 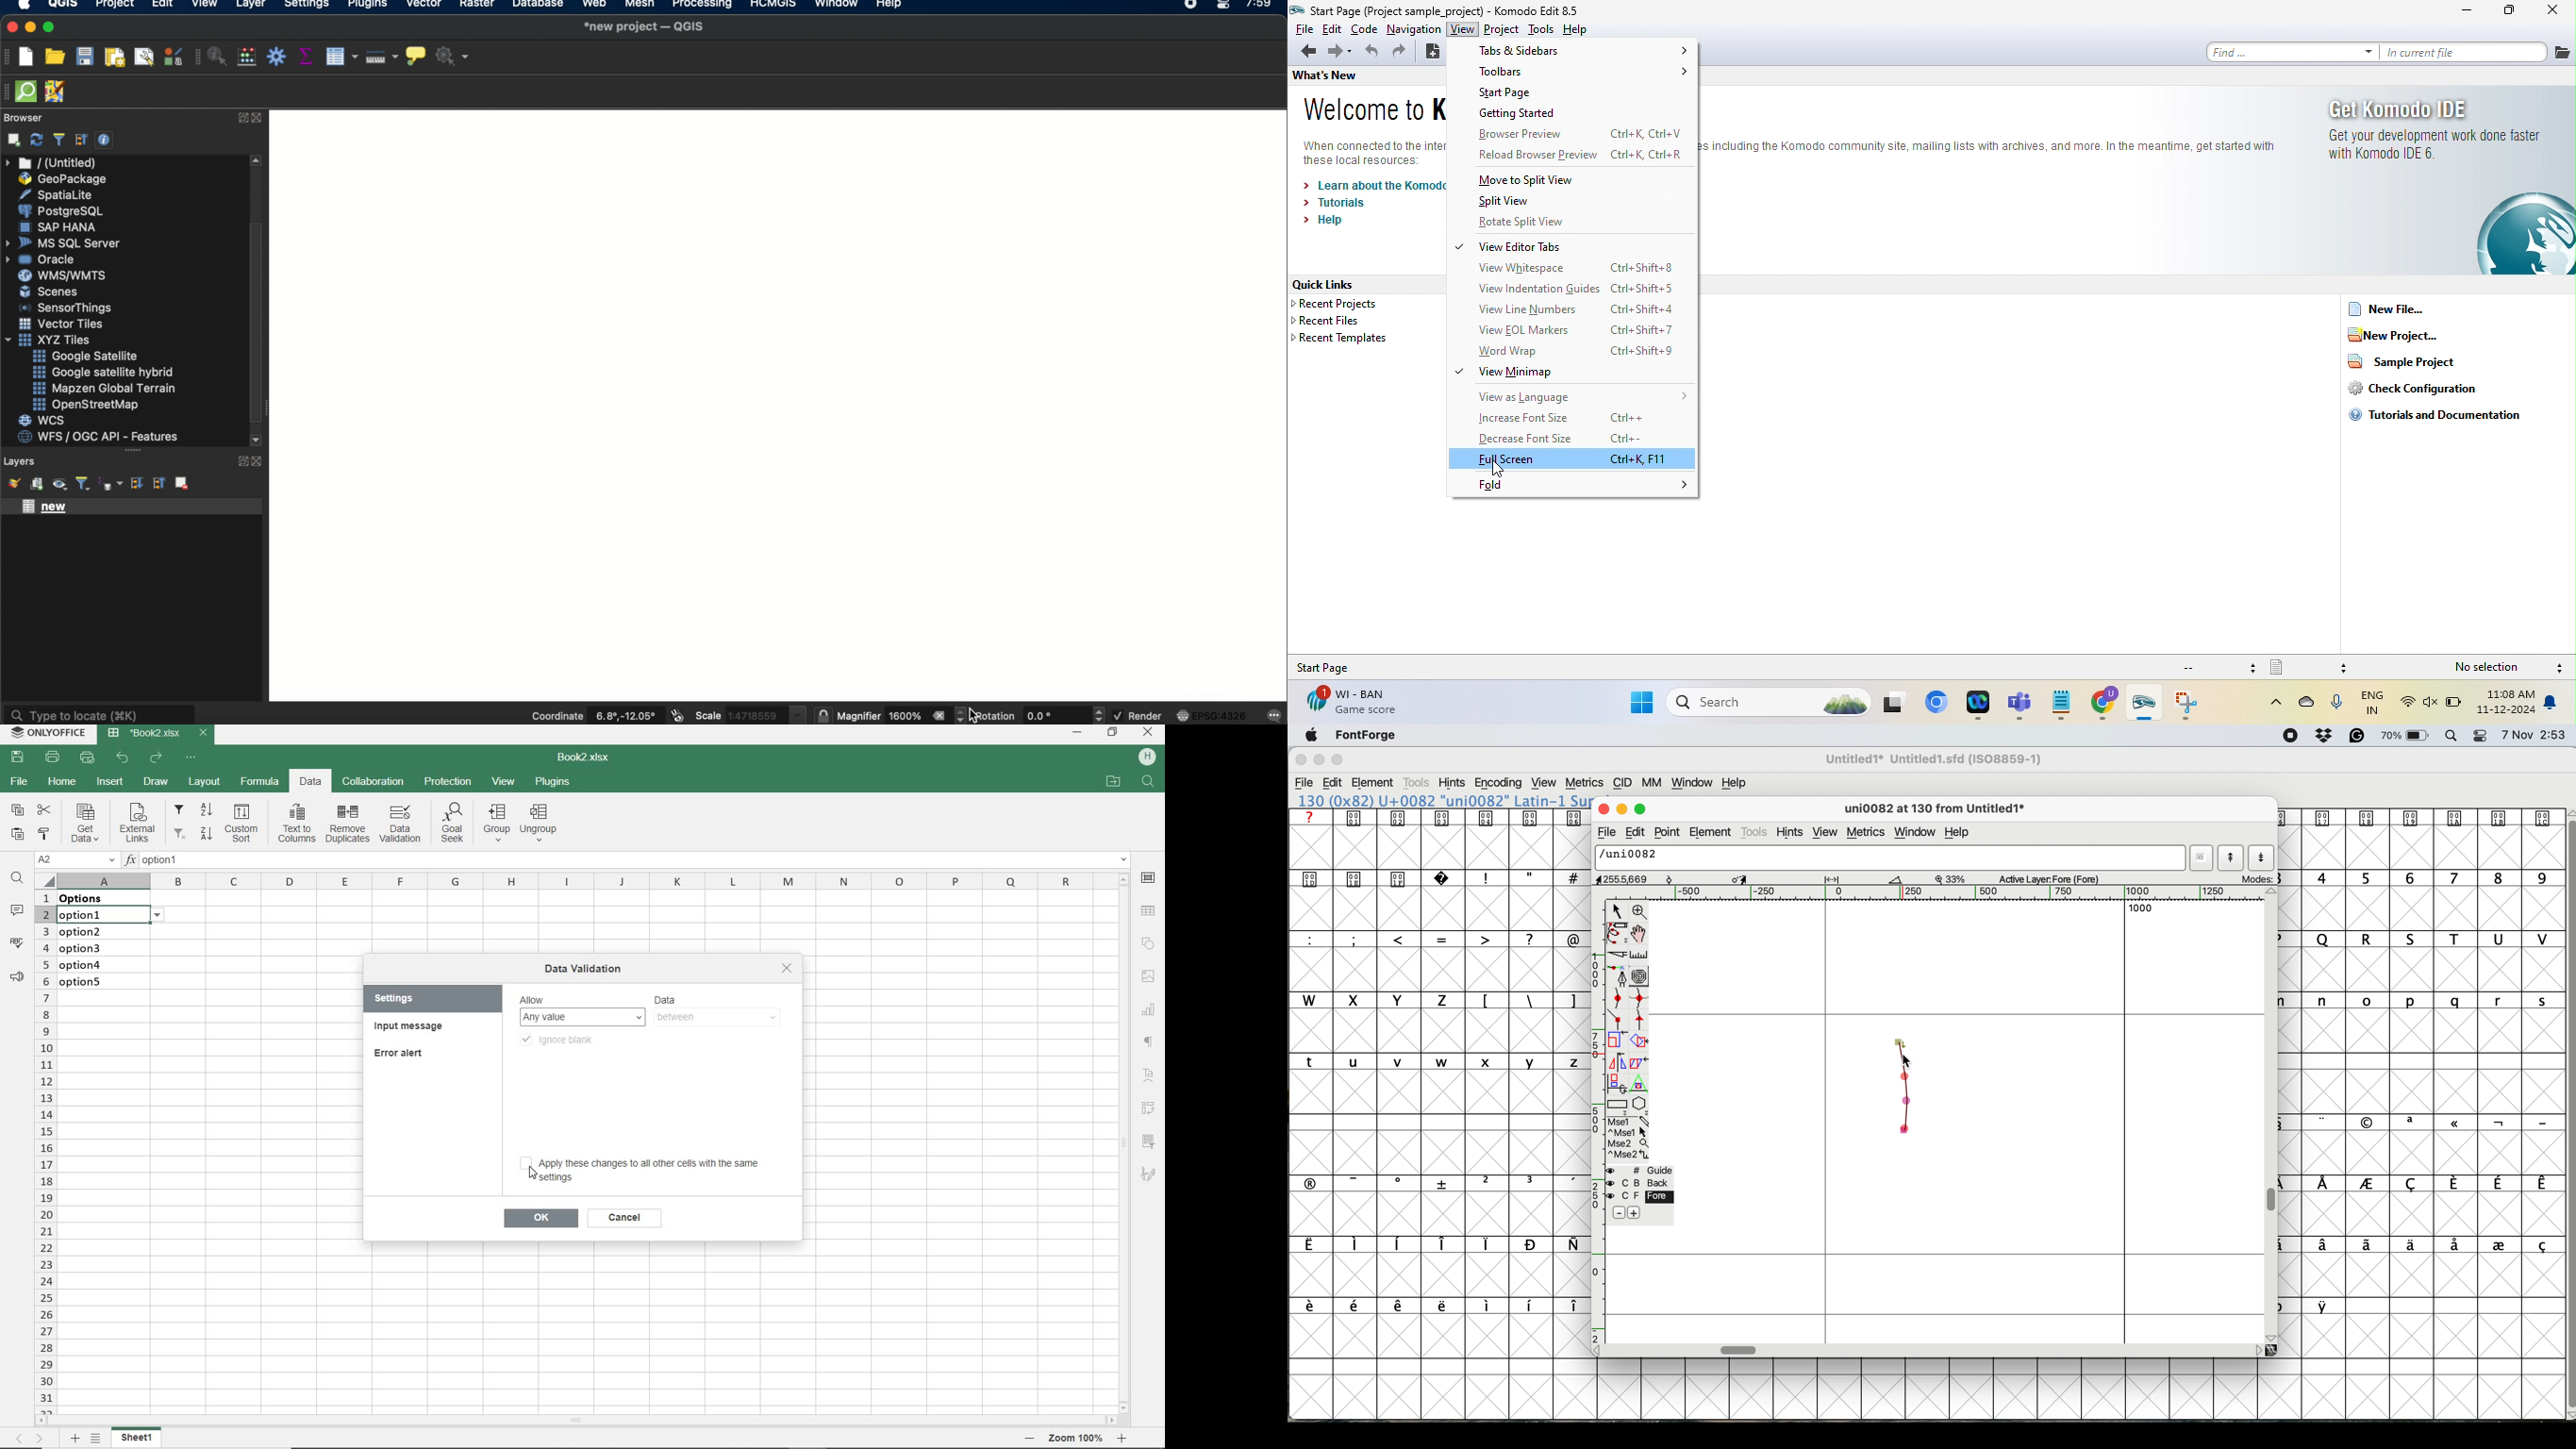 I want to click on rotate selection, so click(x=1640, y=1042).